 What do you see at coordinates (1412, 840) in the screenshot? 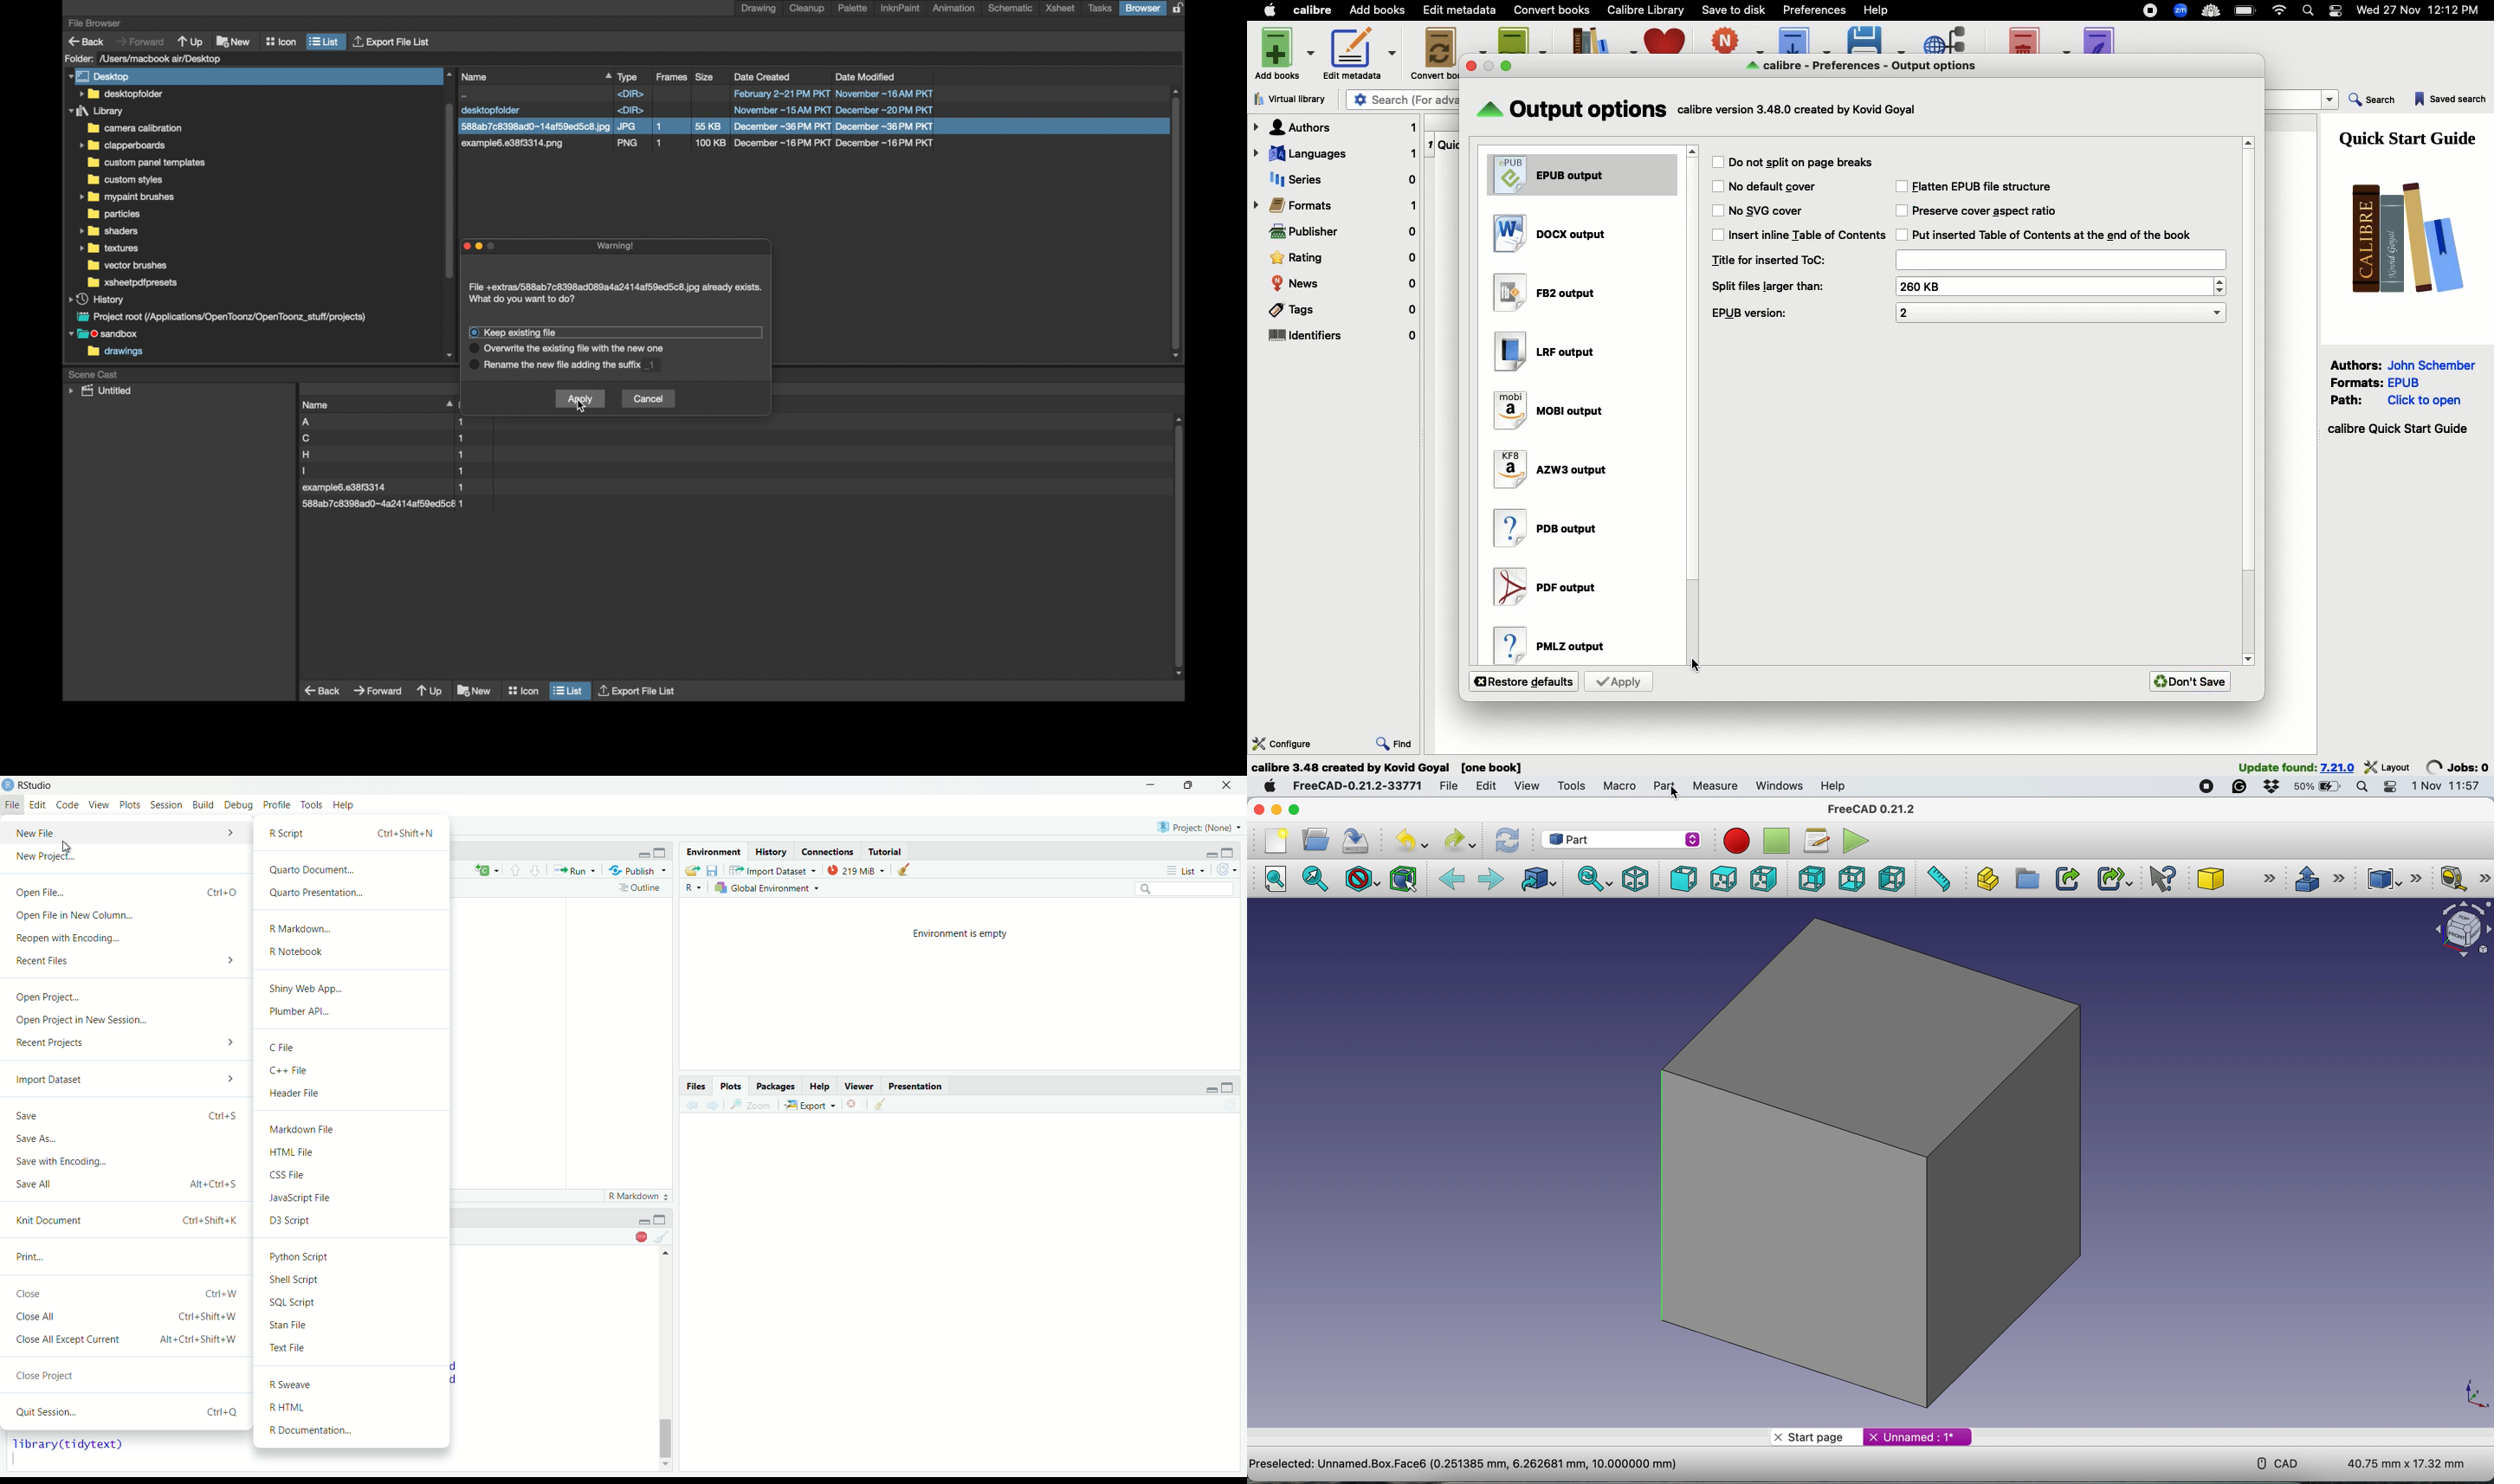
I see `undo` at bounding box center [1412, 840].